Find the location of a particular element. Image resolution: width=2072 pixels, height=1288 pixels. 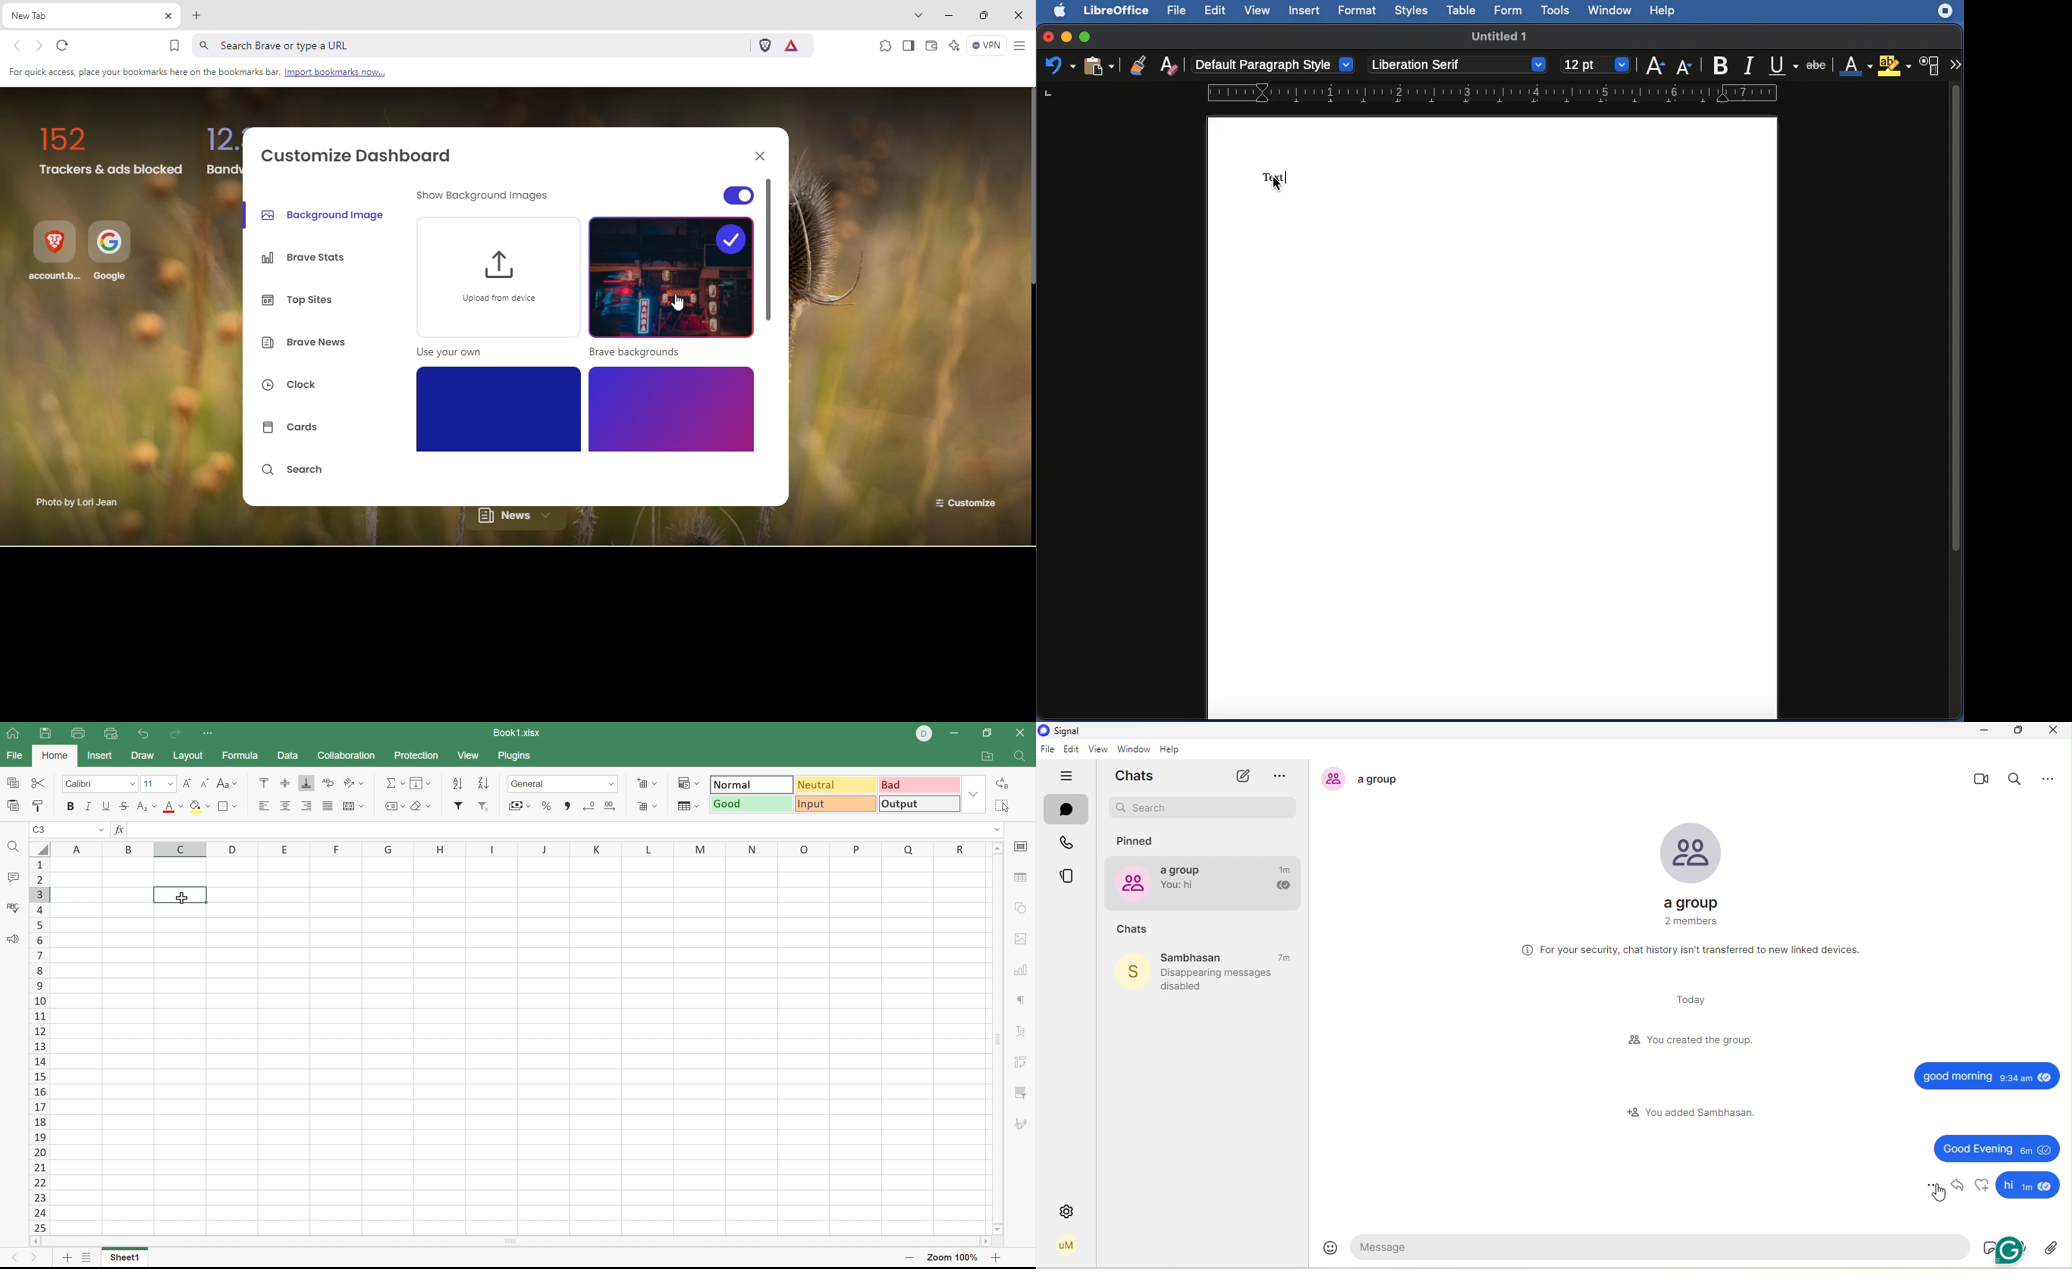

Show main window is located at coordinates (12, 732).